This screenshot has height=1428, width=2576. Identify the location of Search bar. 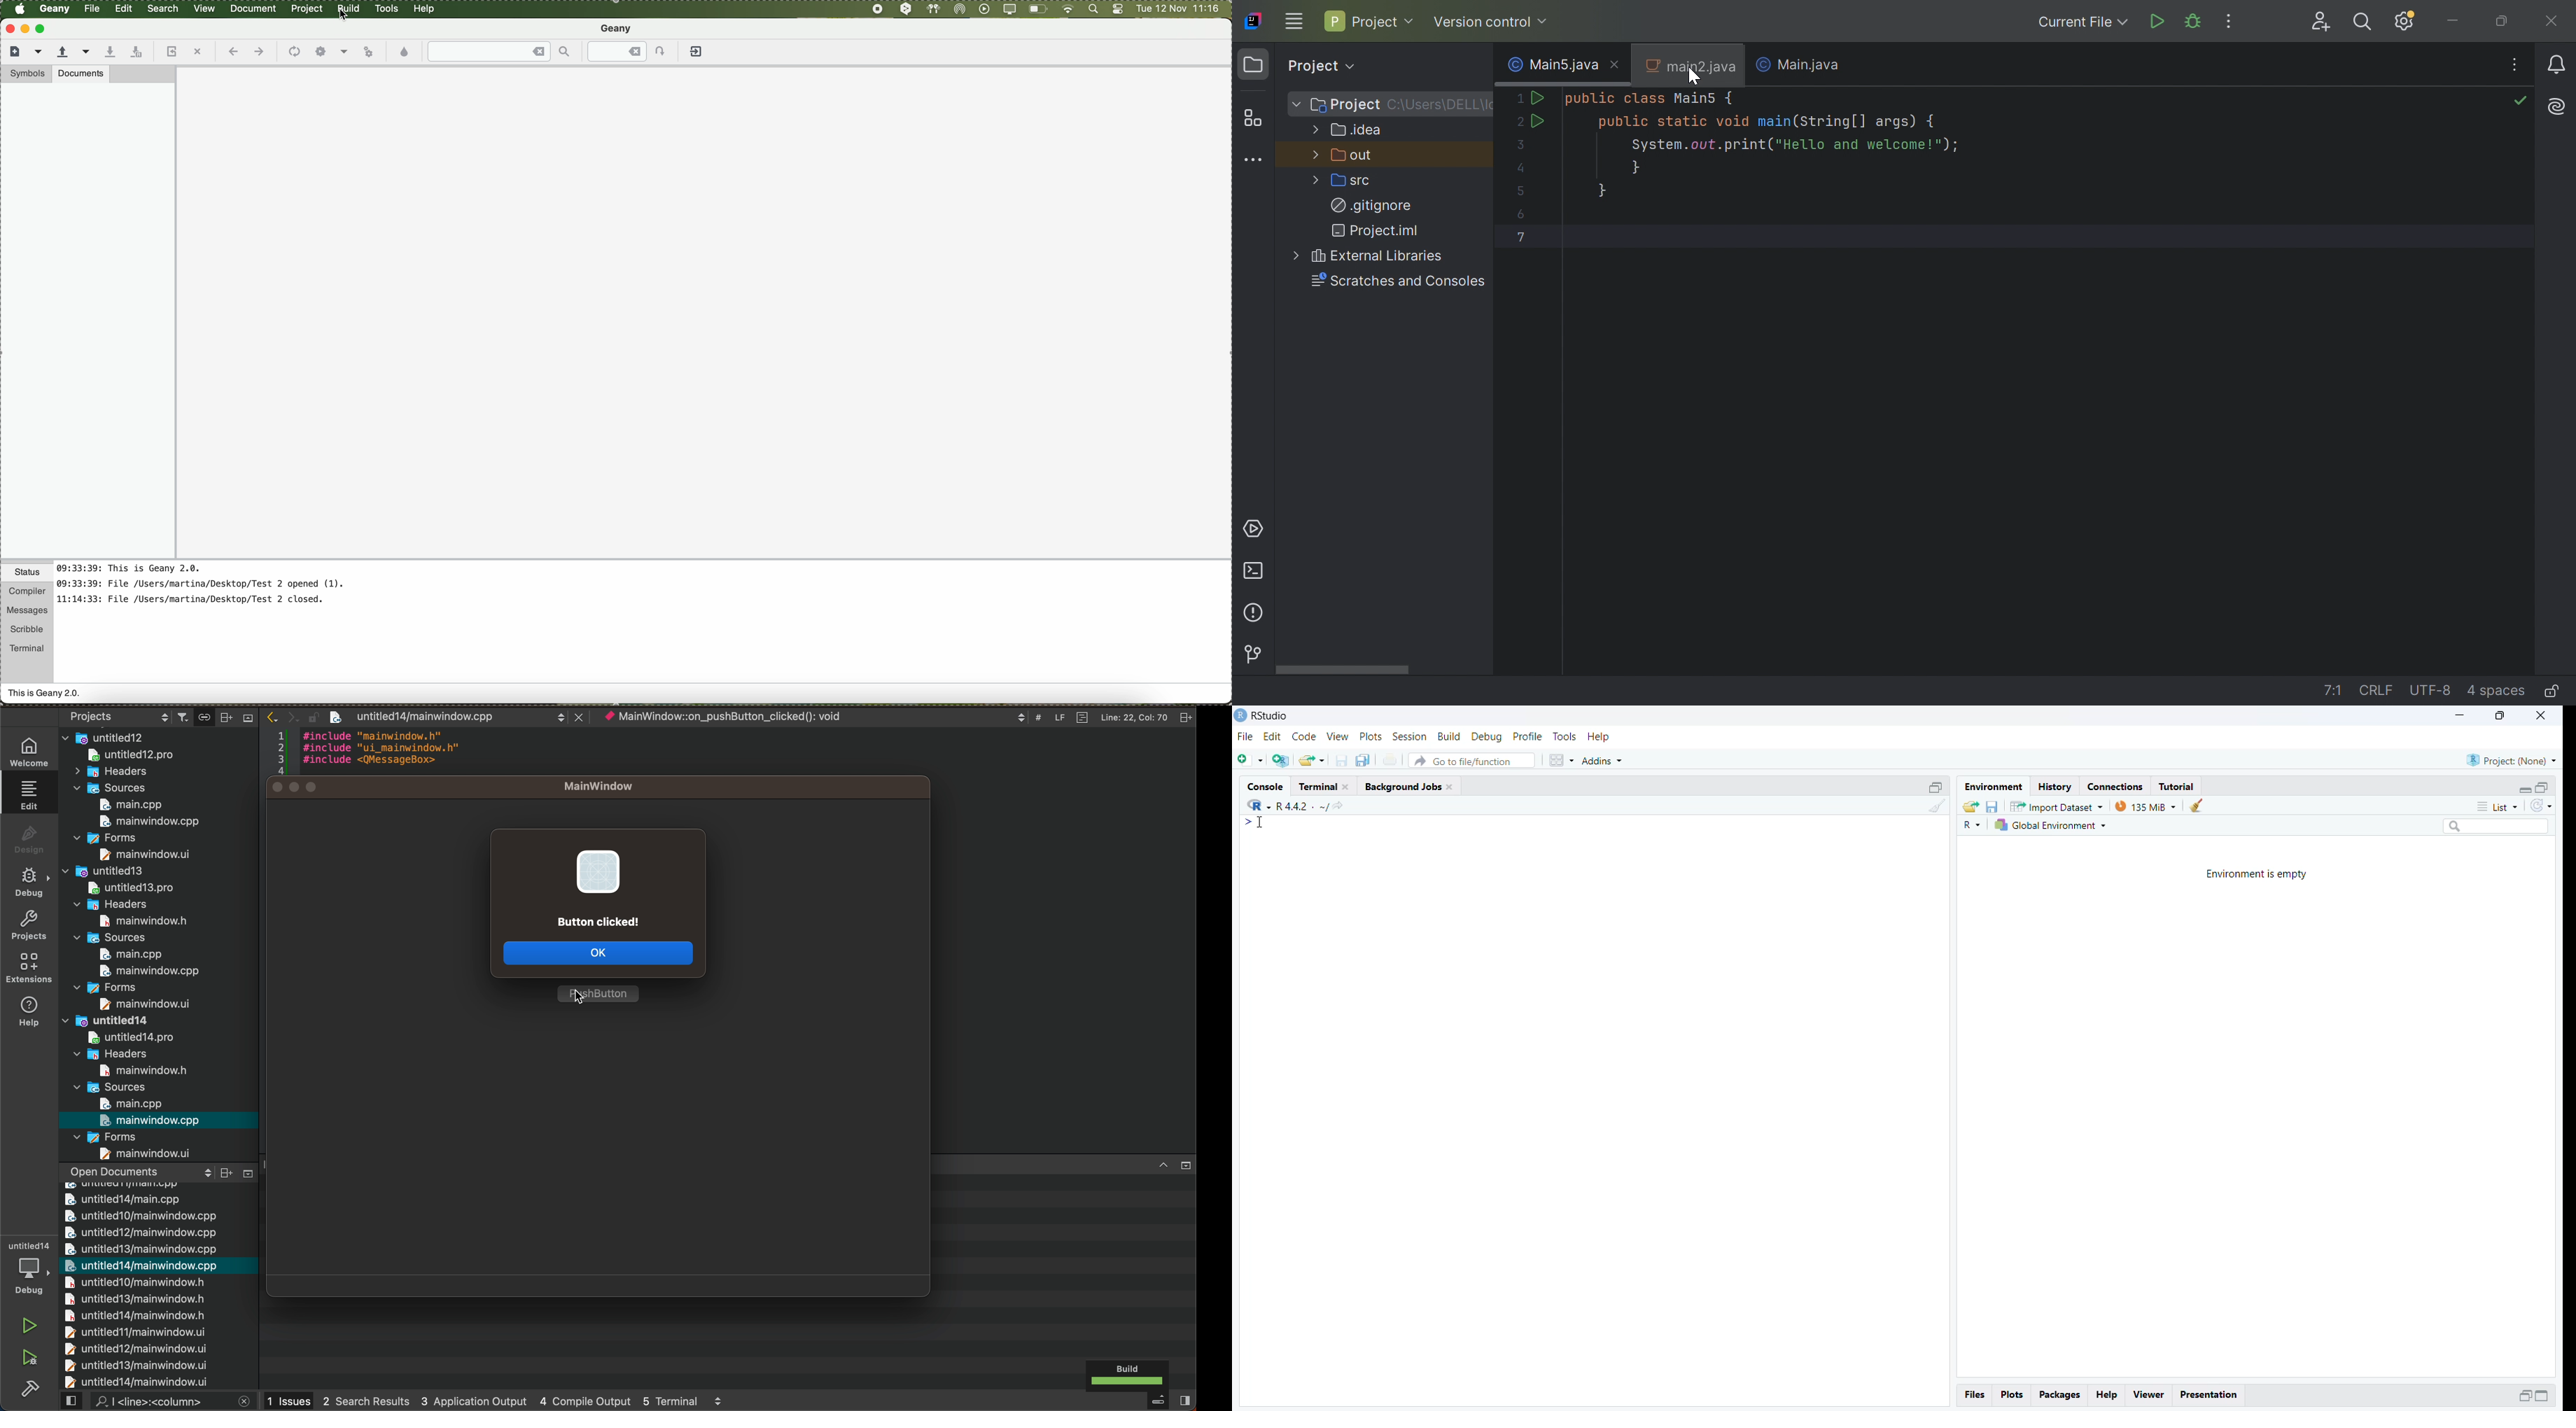
(2502, 828).